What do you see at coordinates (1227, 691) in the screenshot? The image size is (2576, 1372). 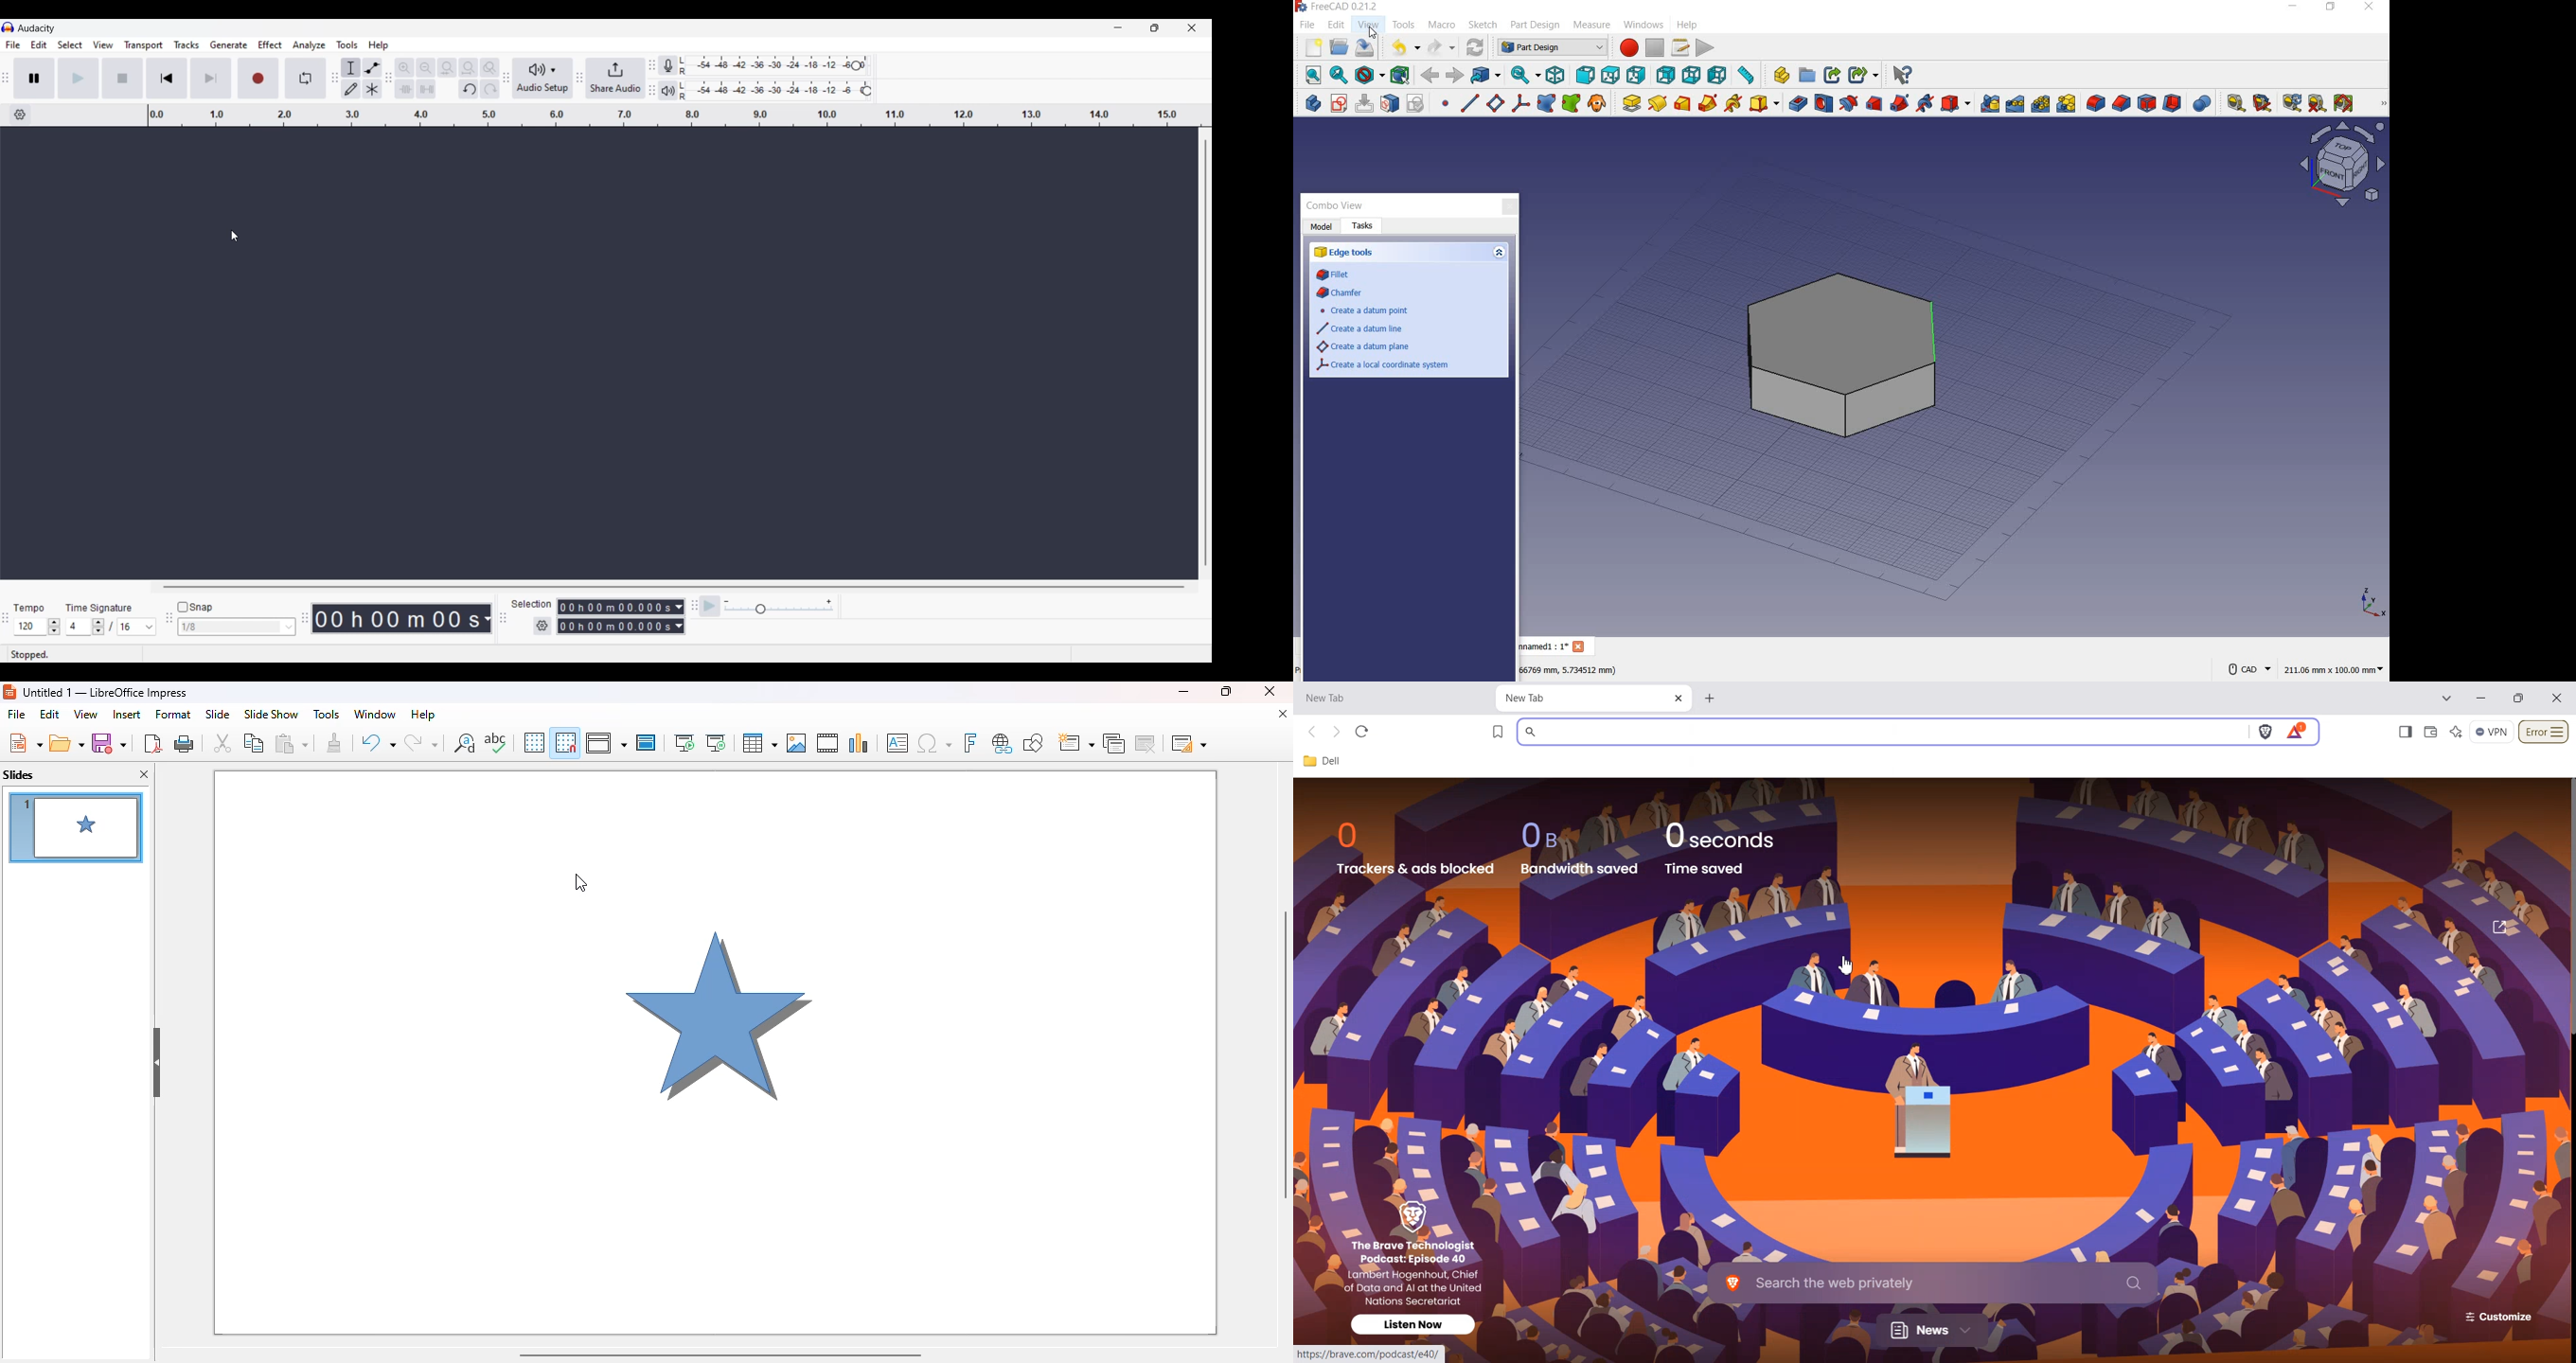 I see `maximize` at bounding box center [1227, 691].